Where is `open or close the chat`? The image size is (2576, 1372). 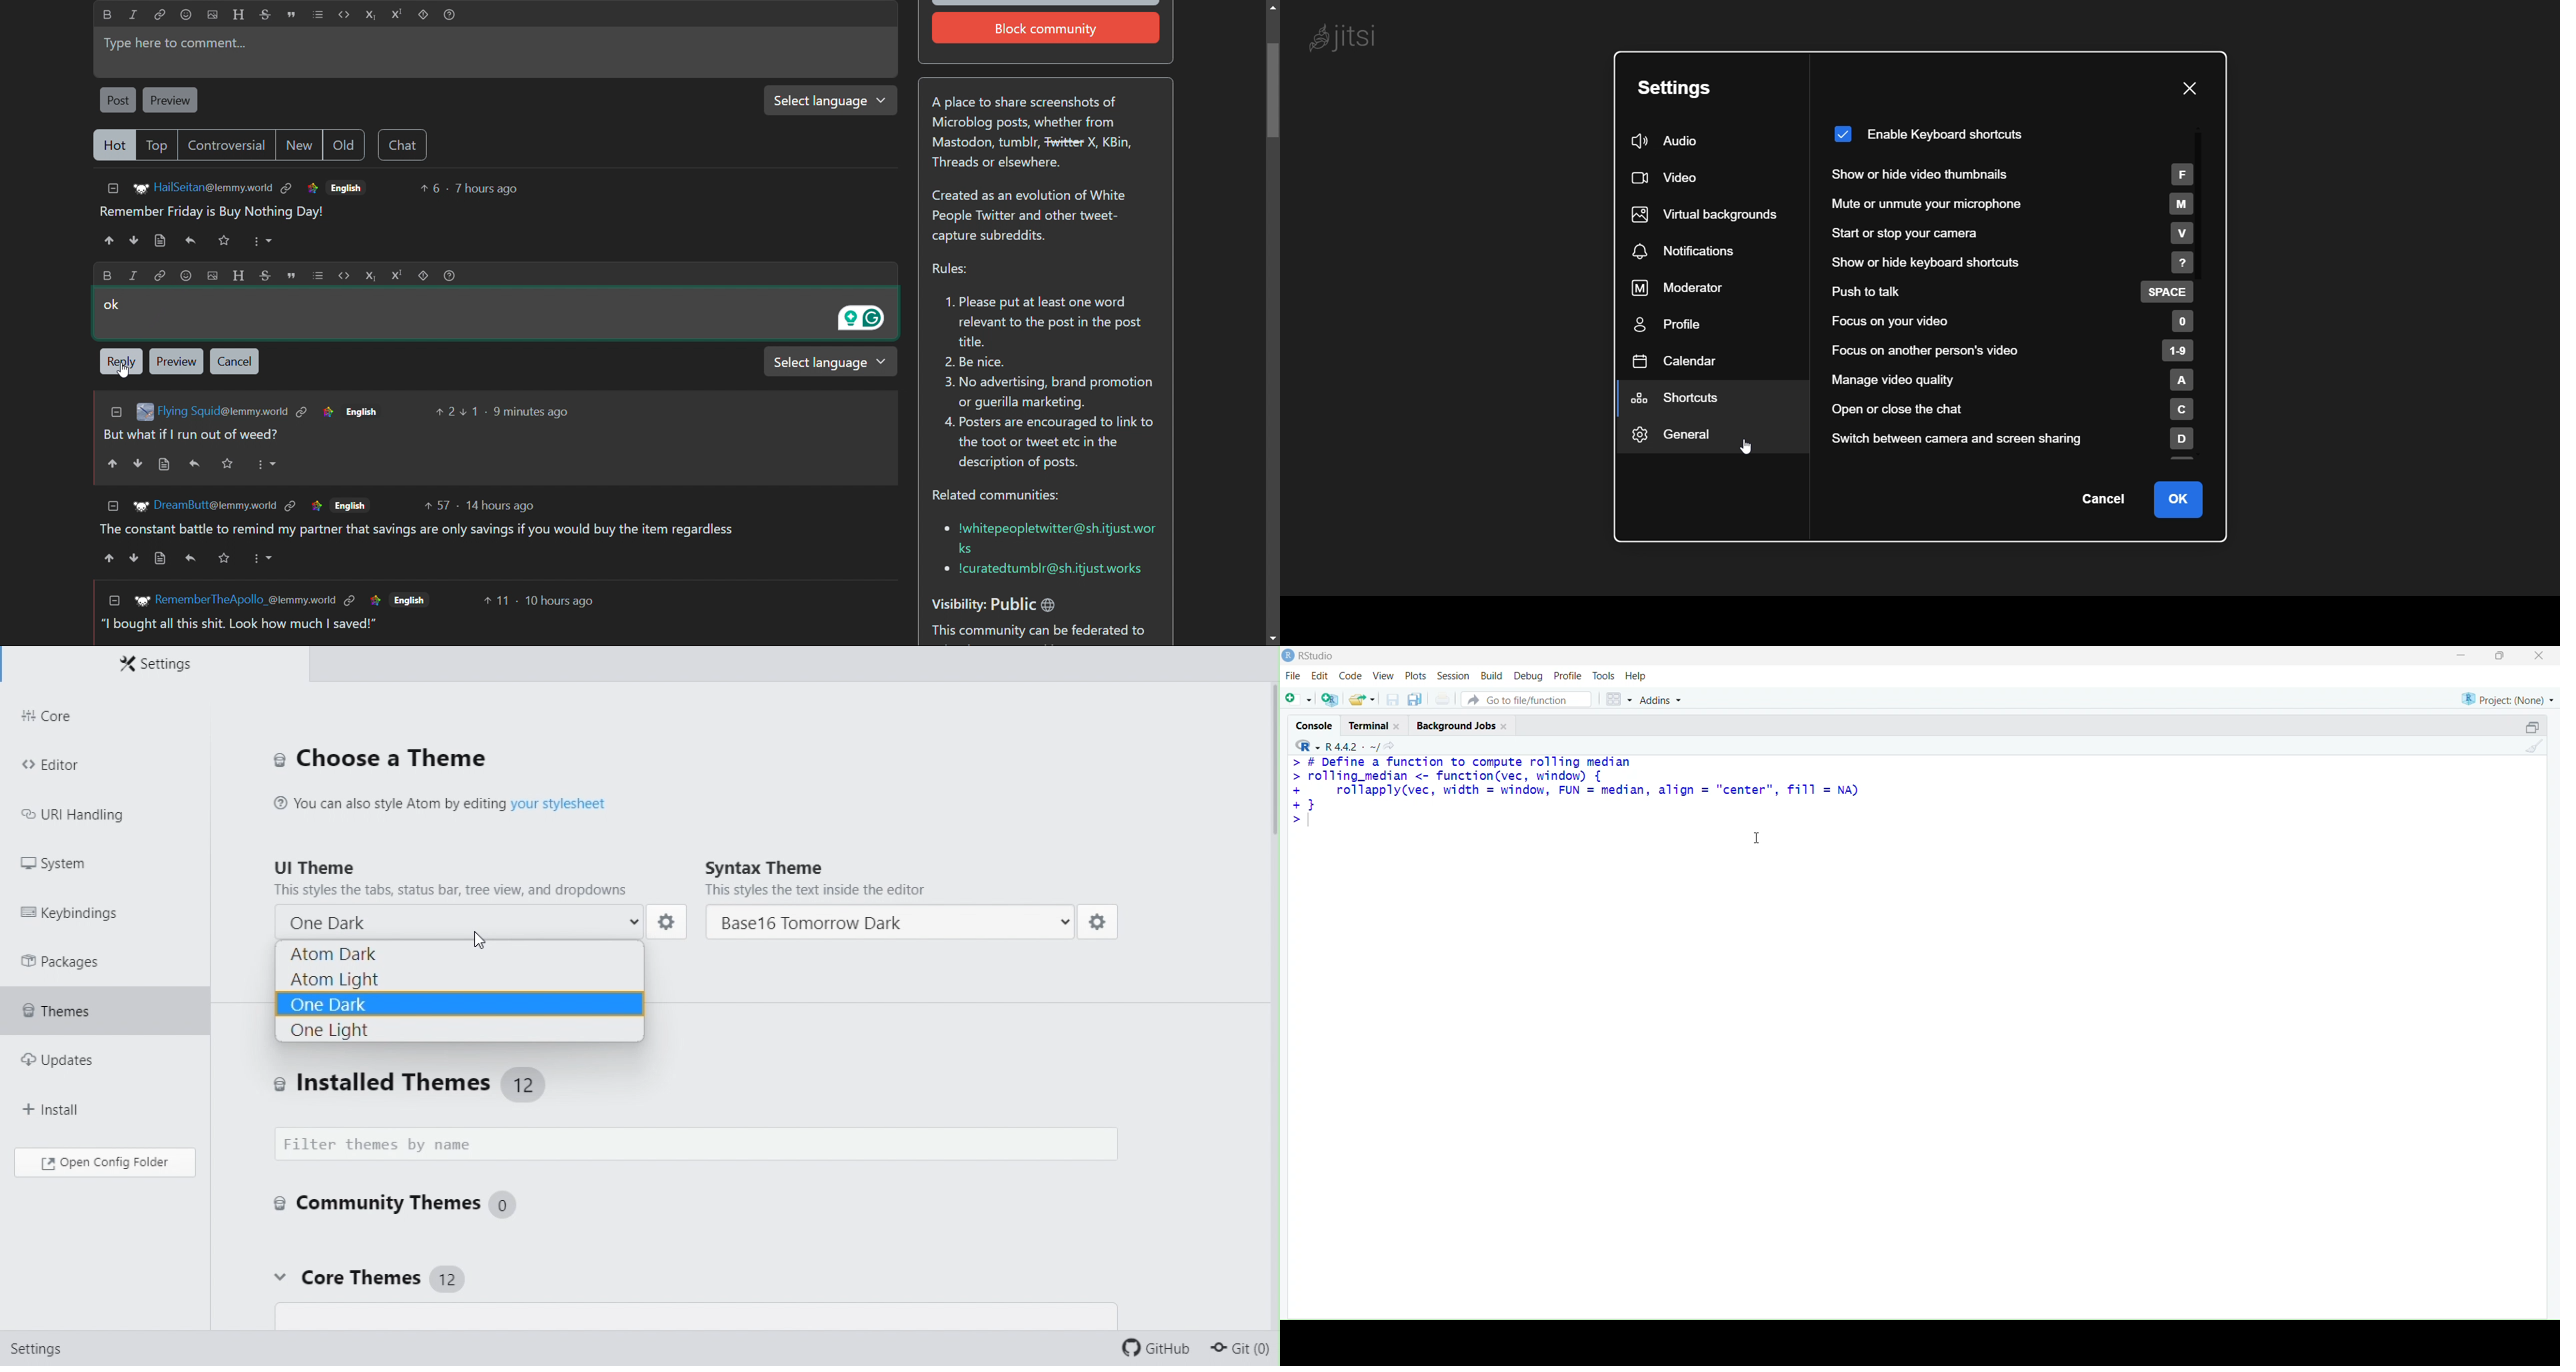 open or close the chat is located at coordinates (2019, 411).